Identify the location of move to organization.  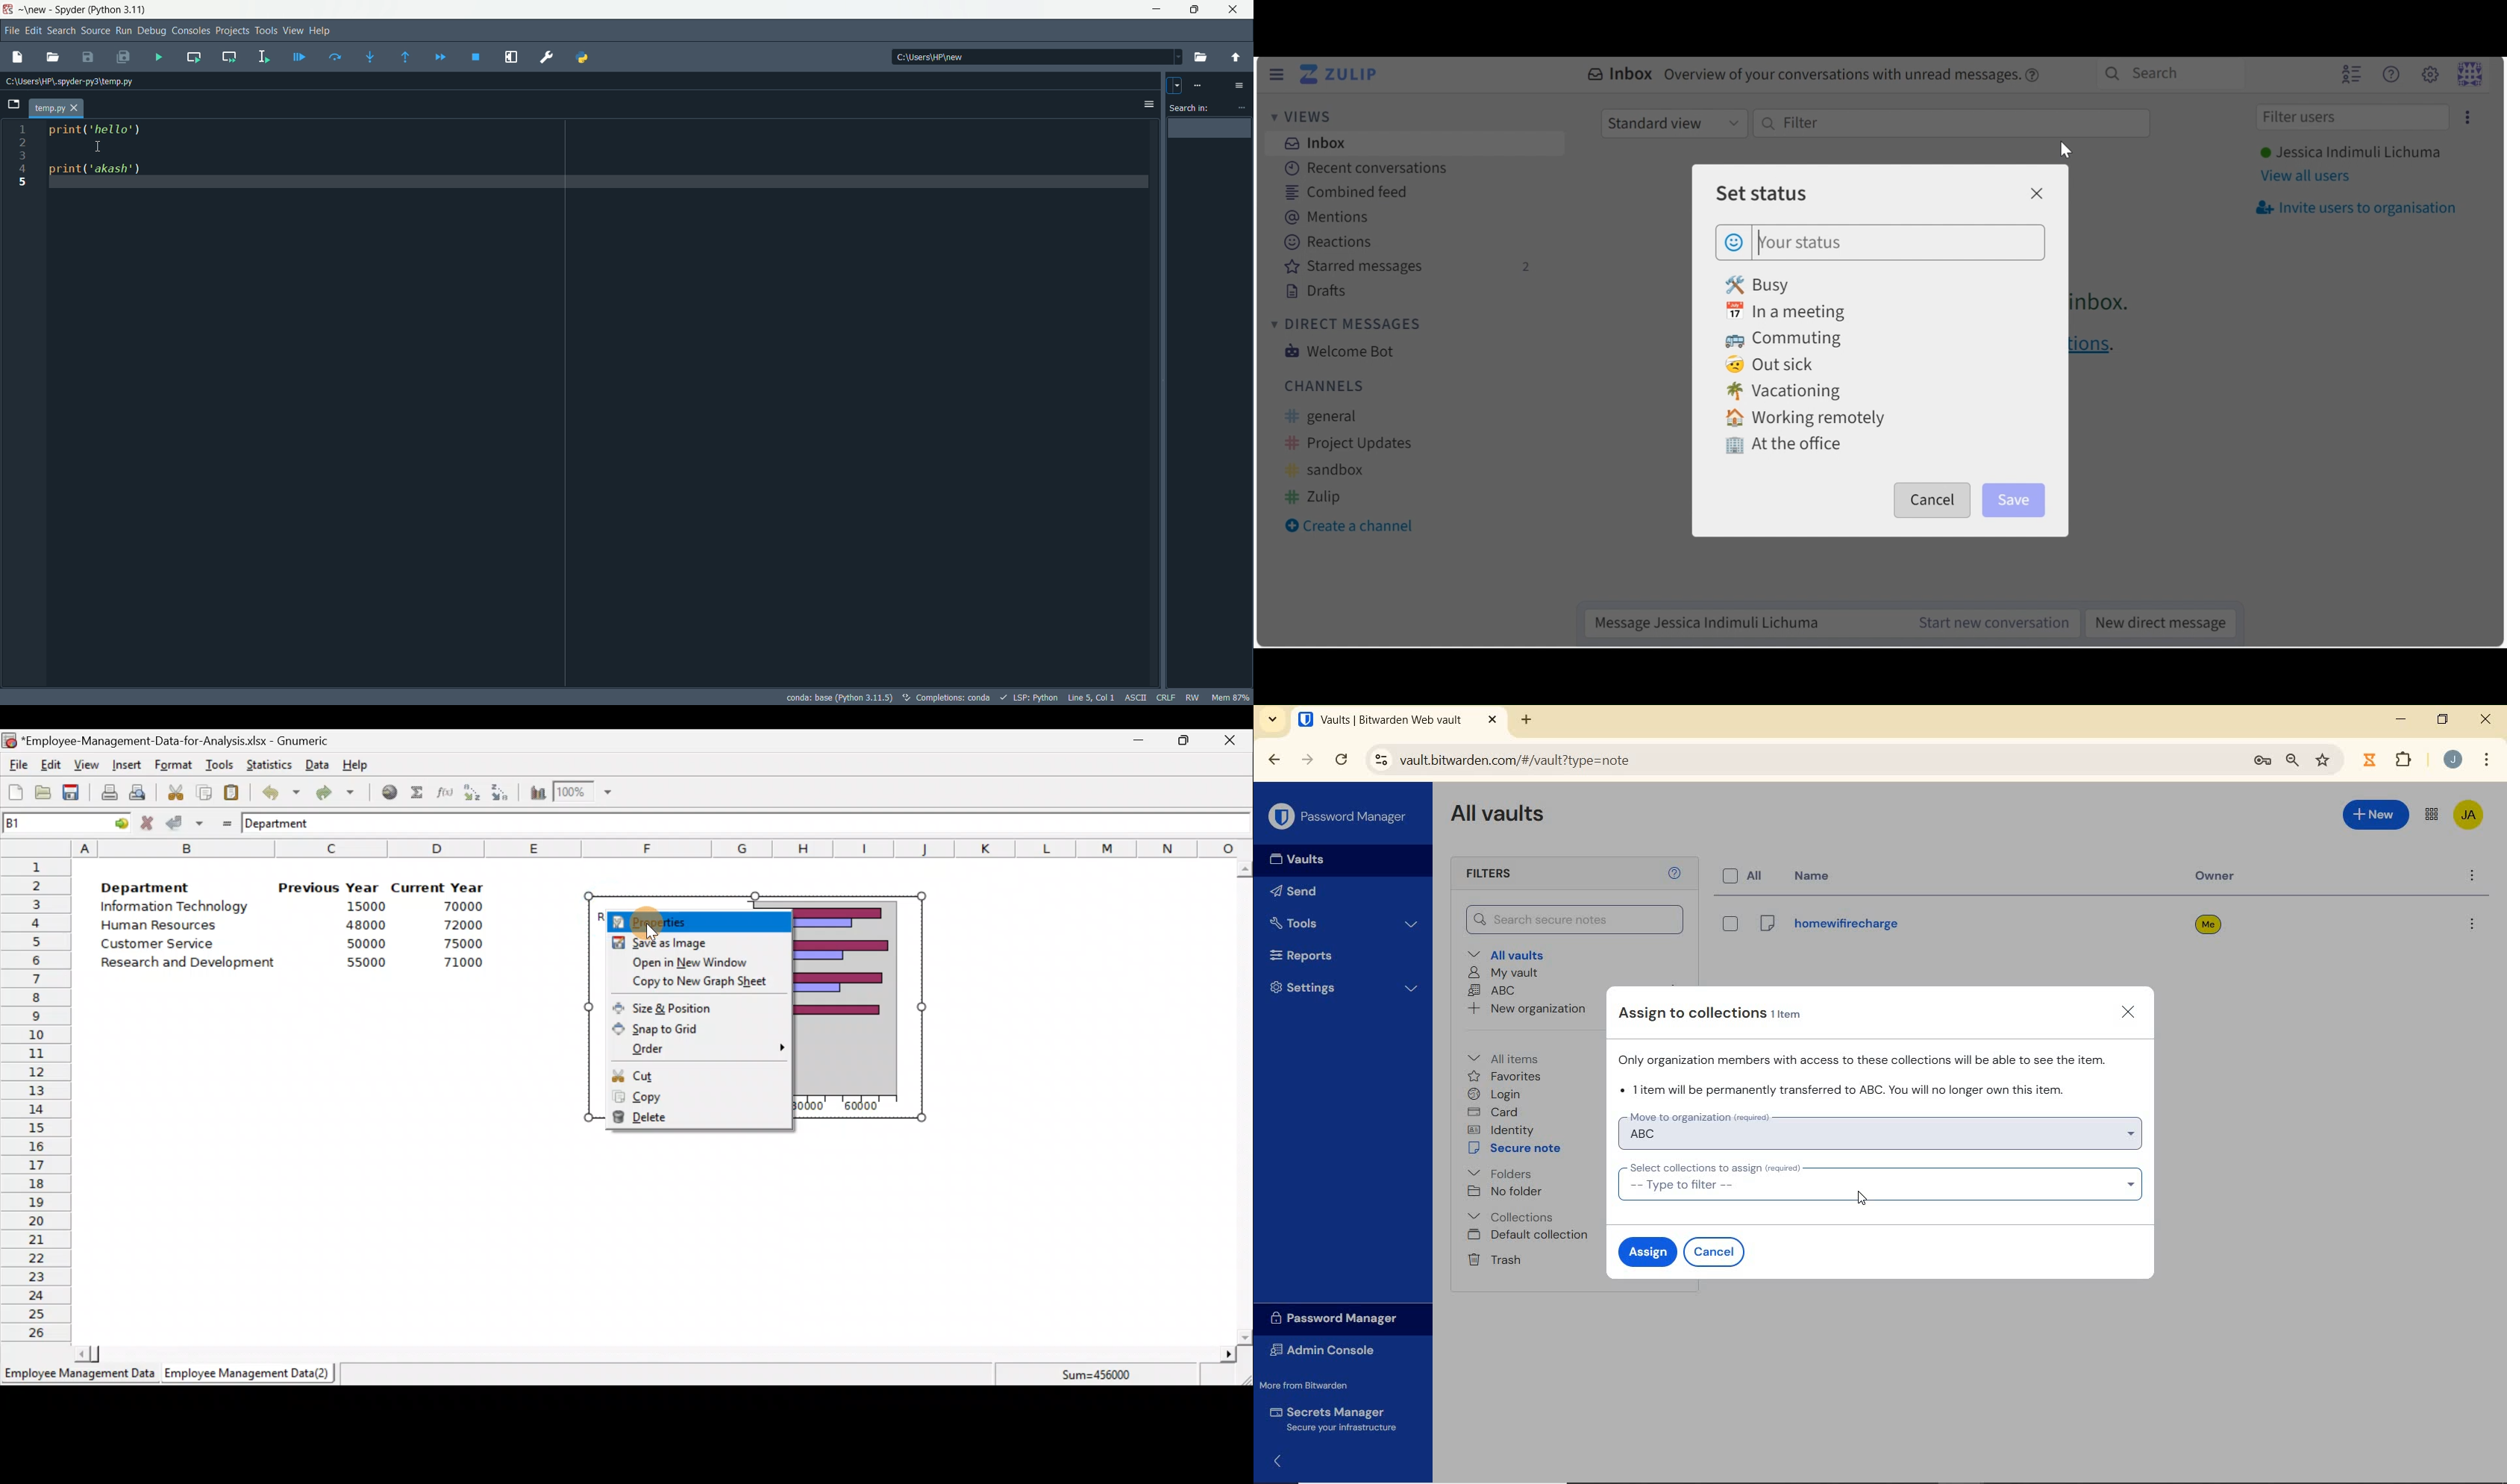
(1882, 1129).